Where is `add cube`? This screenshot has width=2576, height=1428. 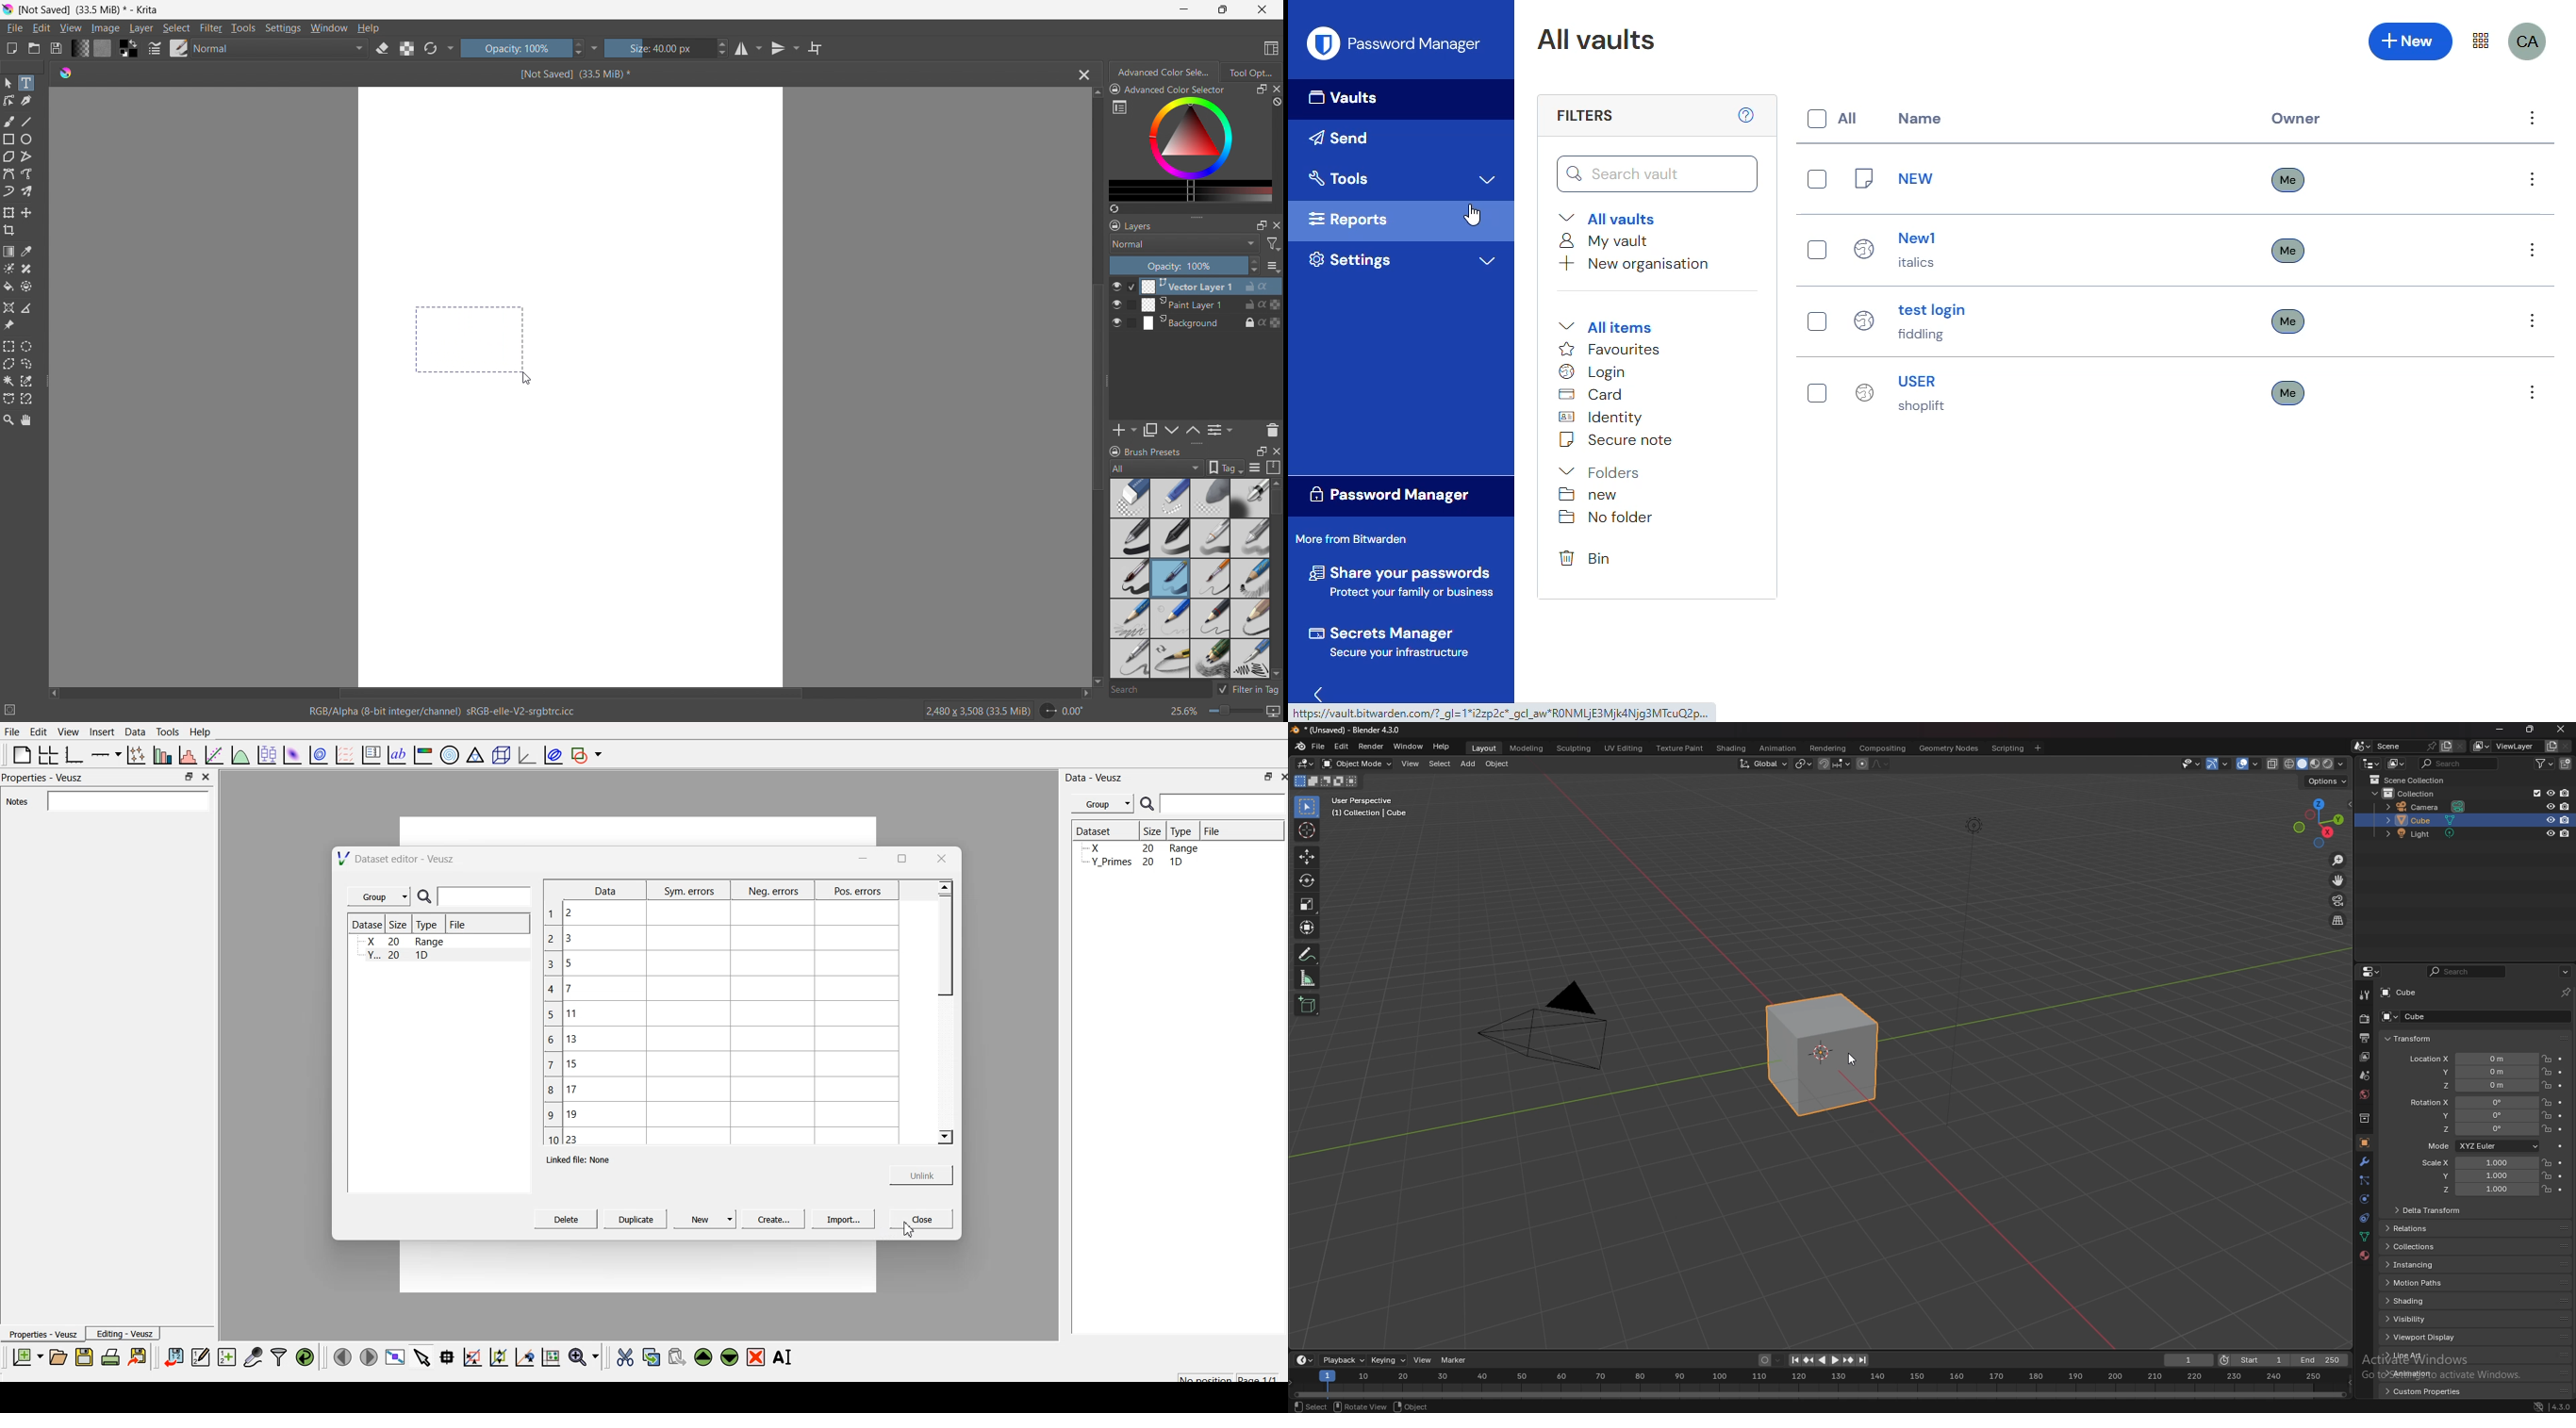 add cube is located at coordinates (1306, 1005).